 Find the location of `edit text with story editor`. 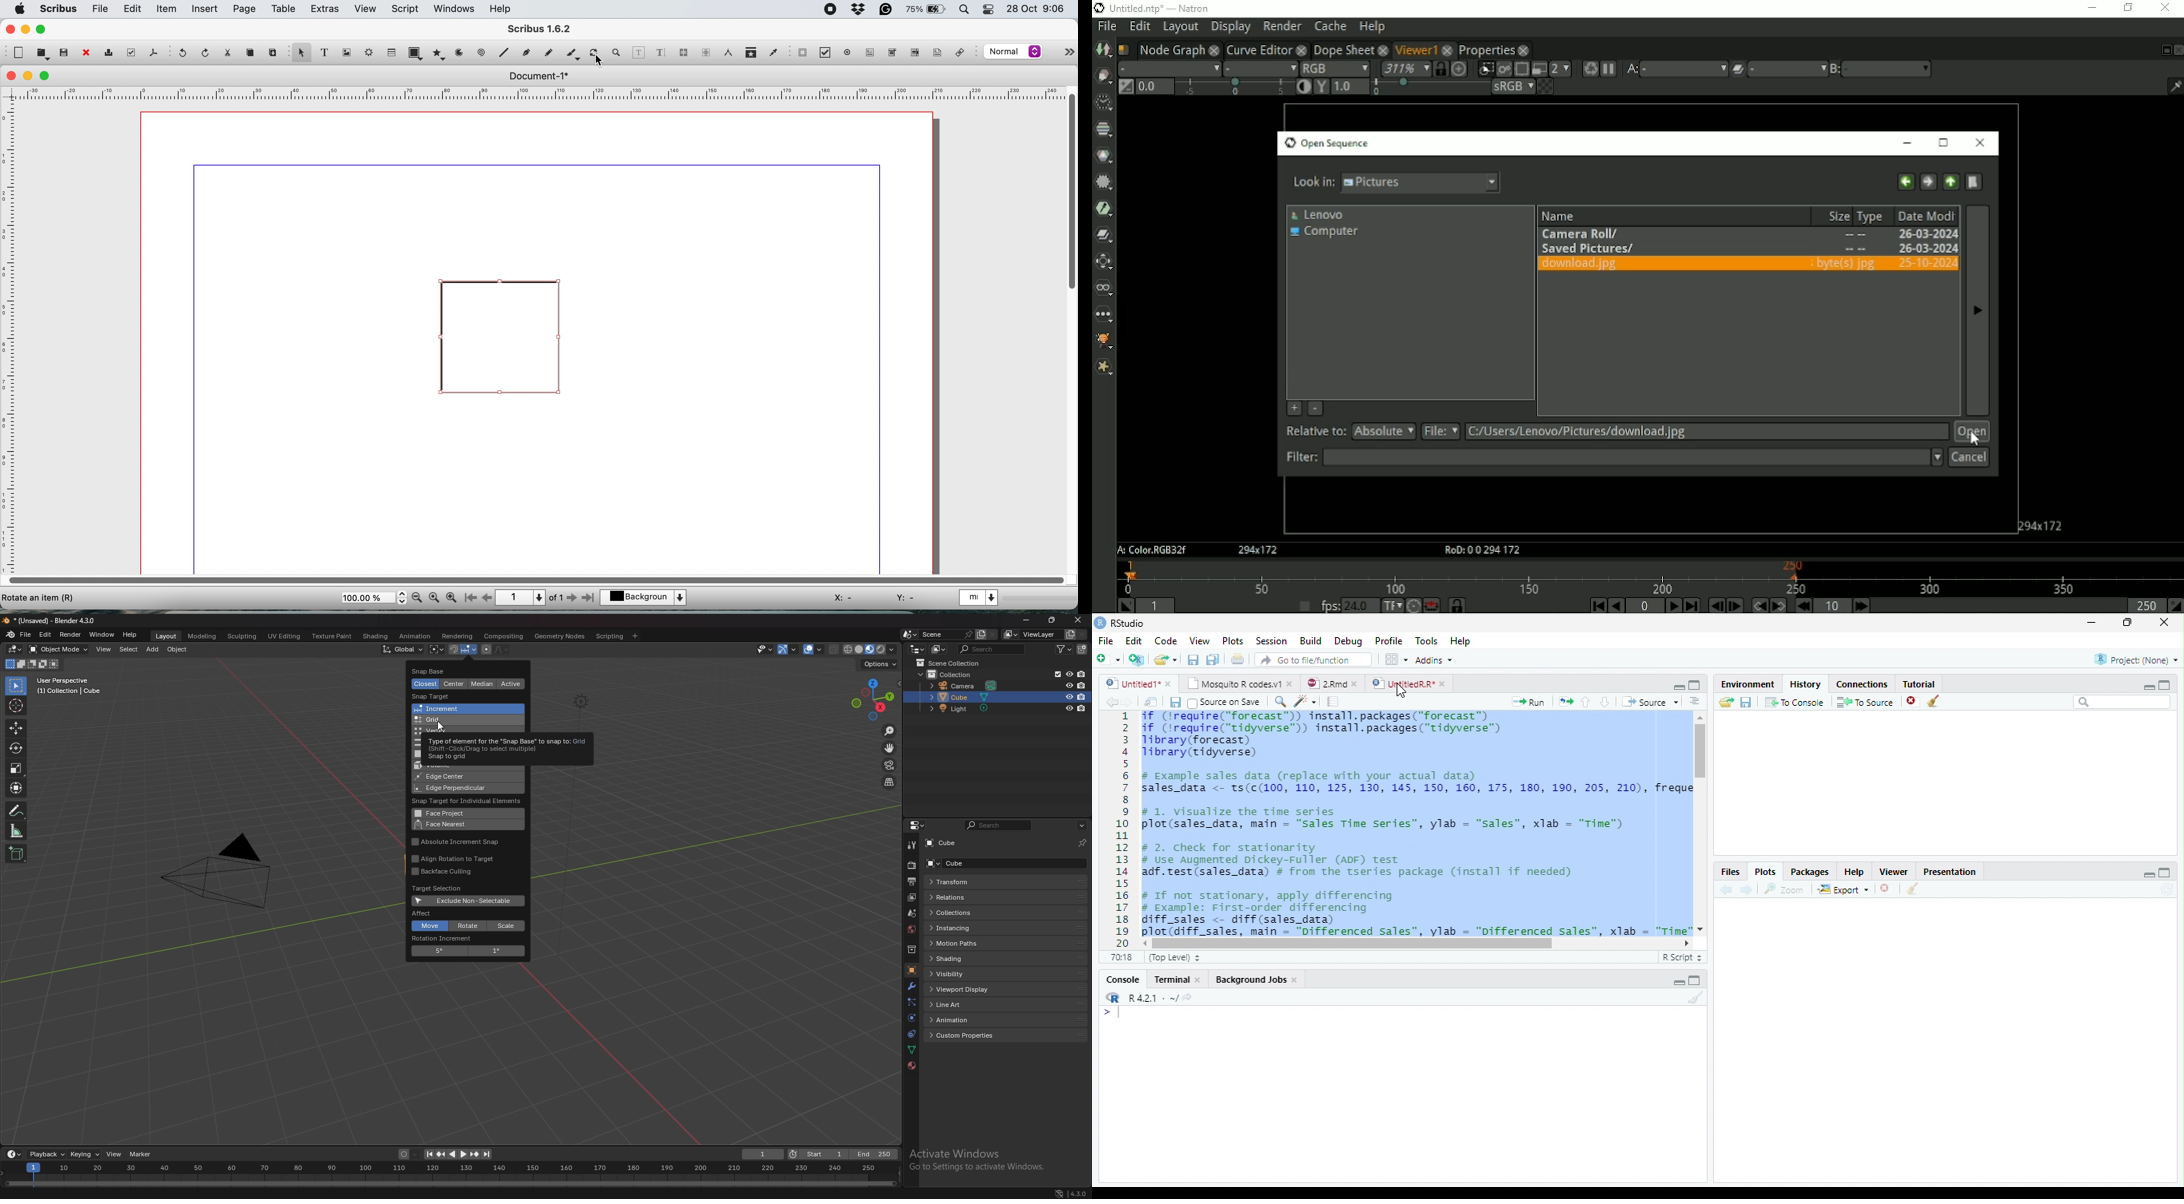

edit text with story editor is located at coordinates (662, 52).